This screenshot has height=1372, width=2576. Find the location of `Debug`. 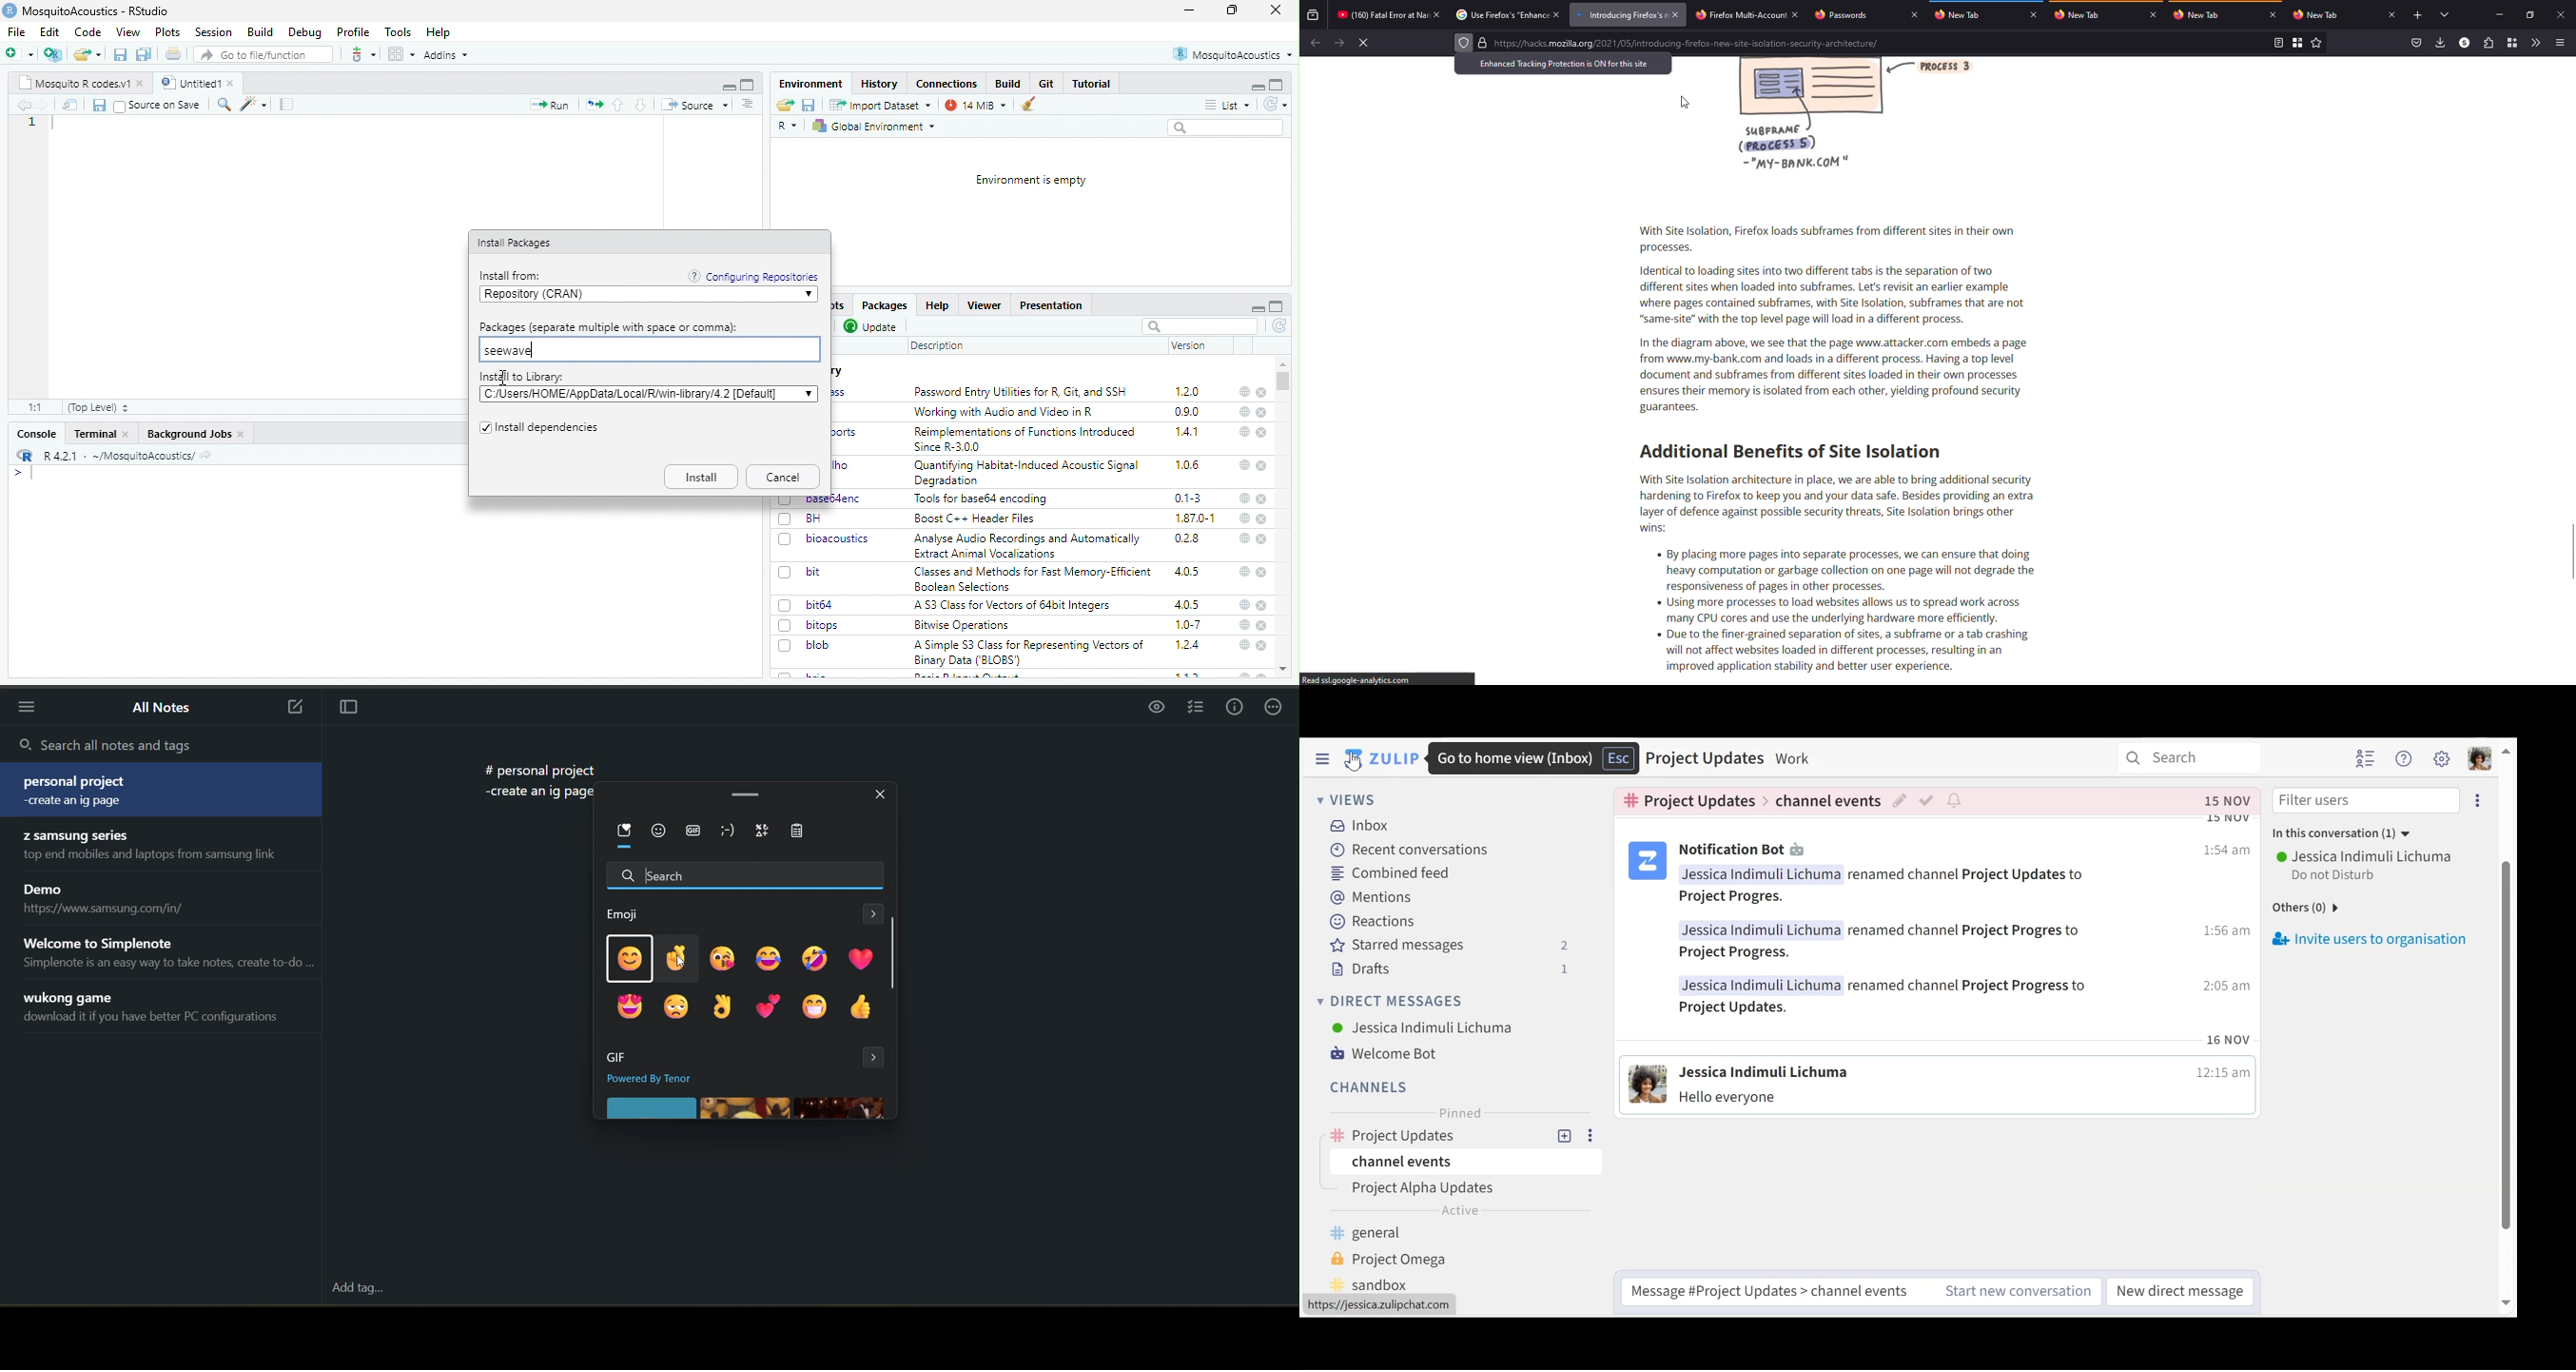

Debug is located at coordinates (306, 33).